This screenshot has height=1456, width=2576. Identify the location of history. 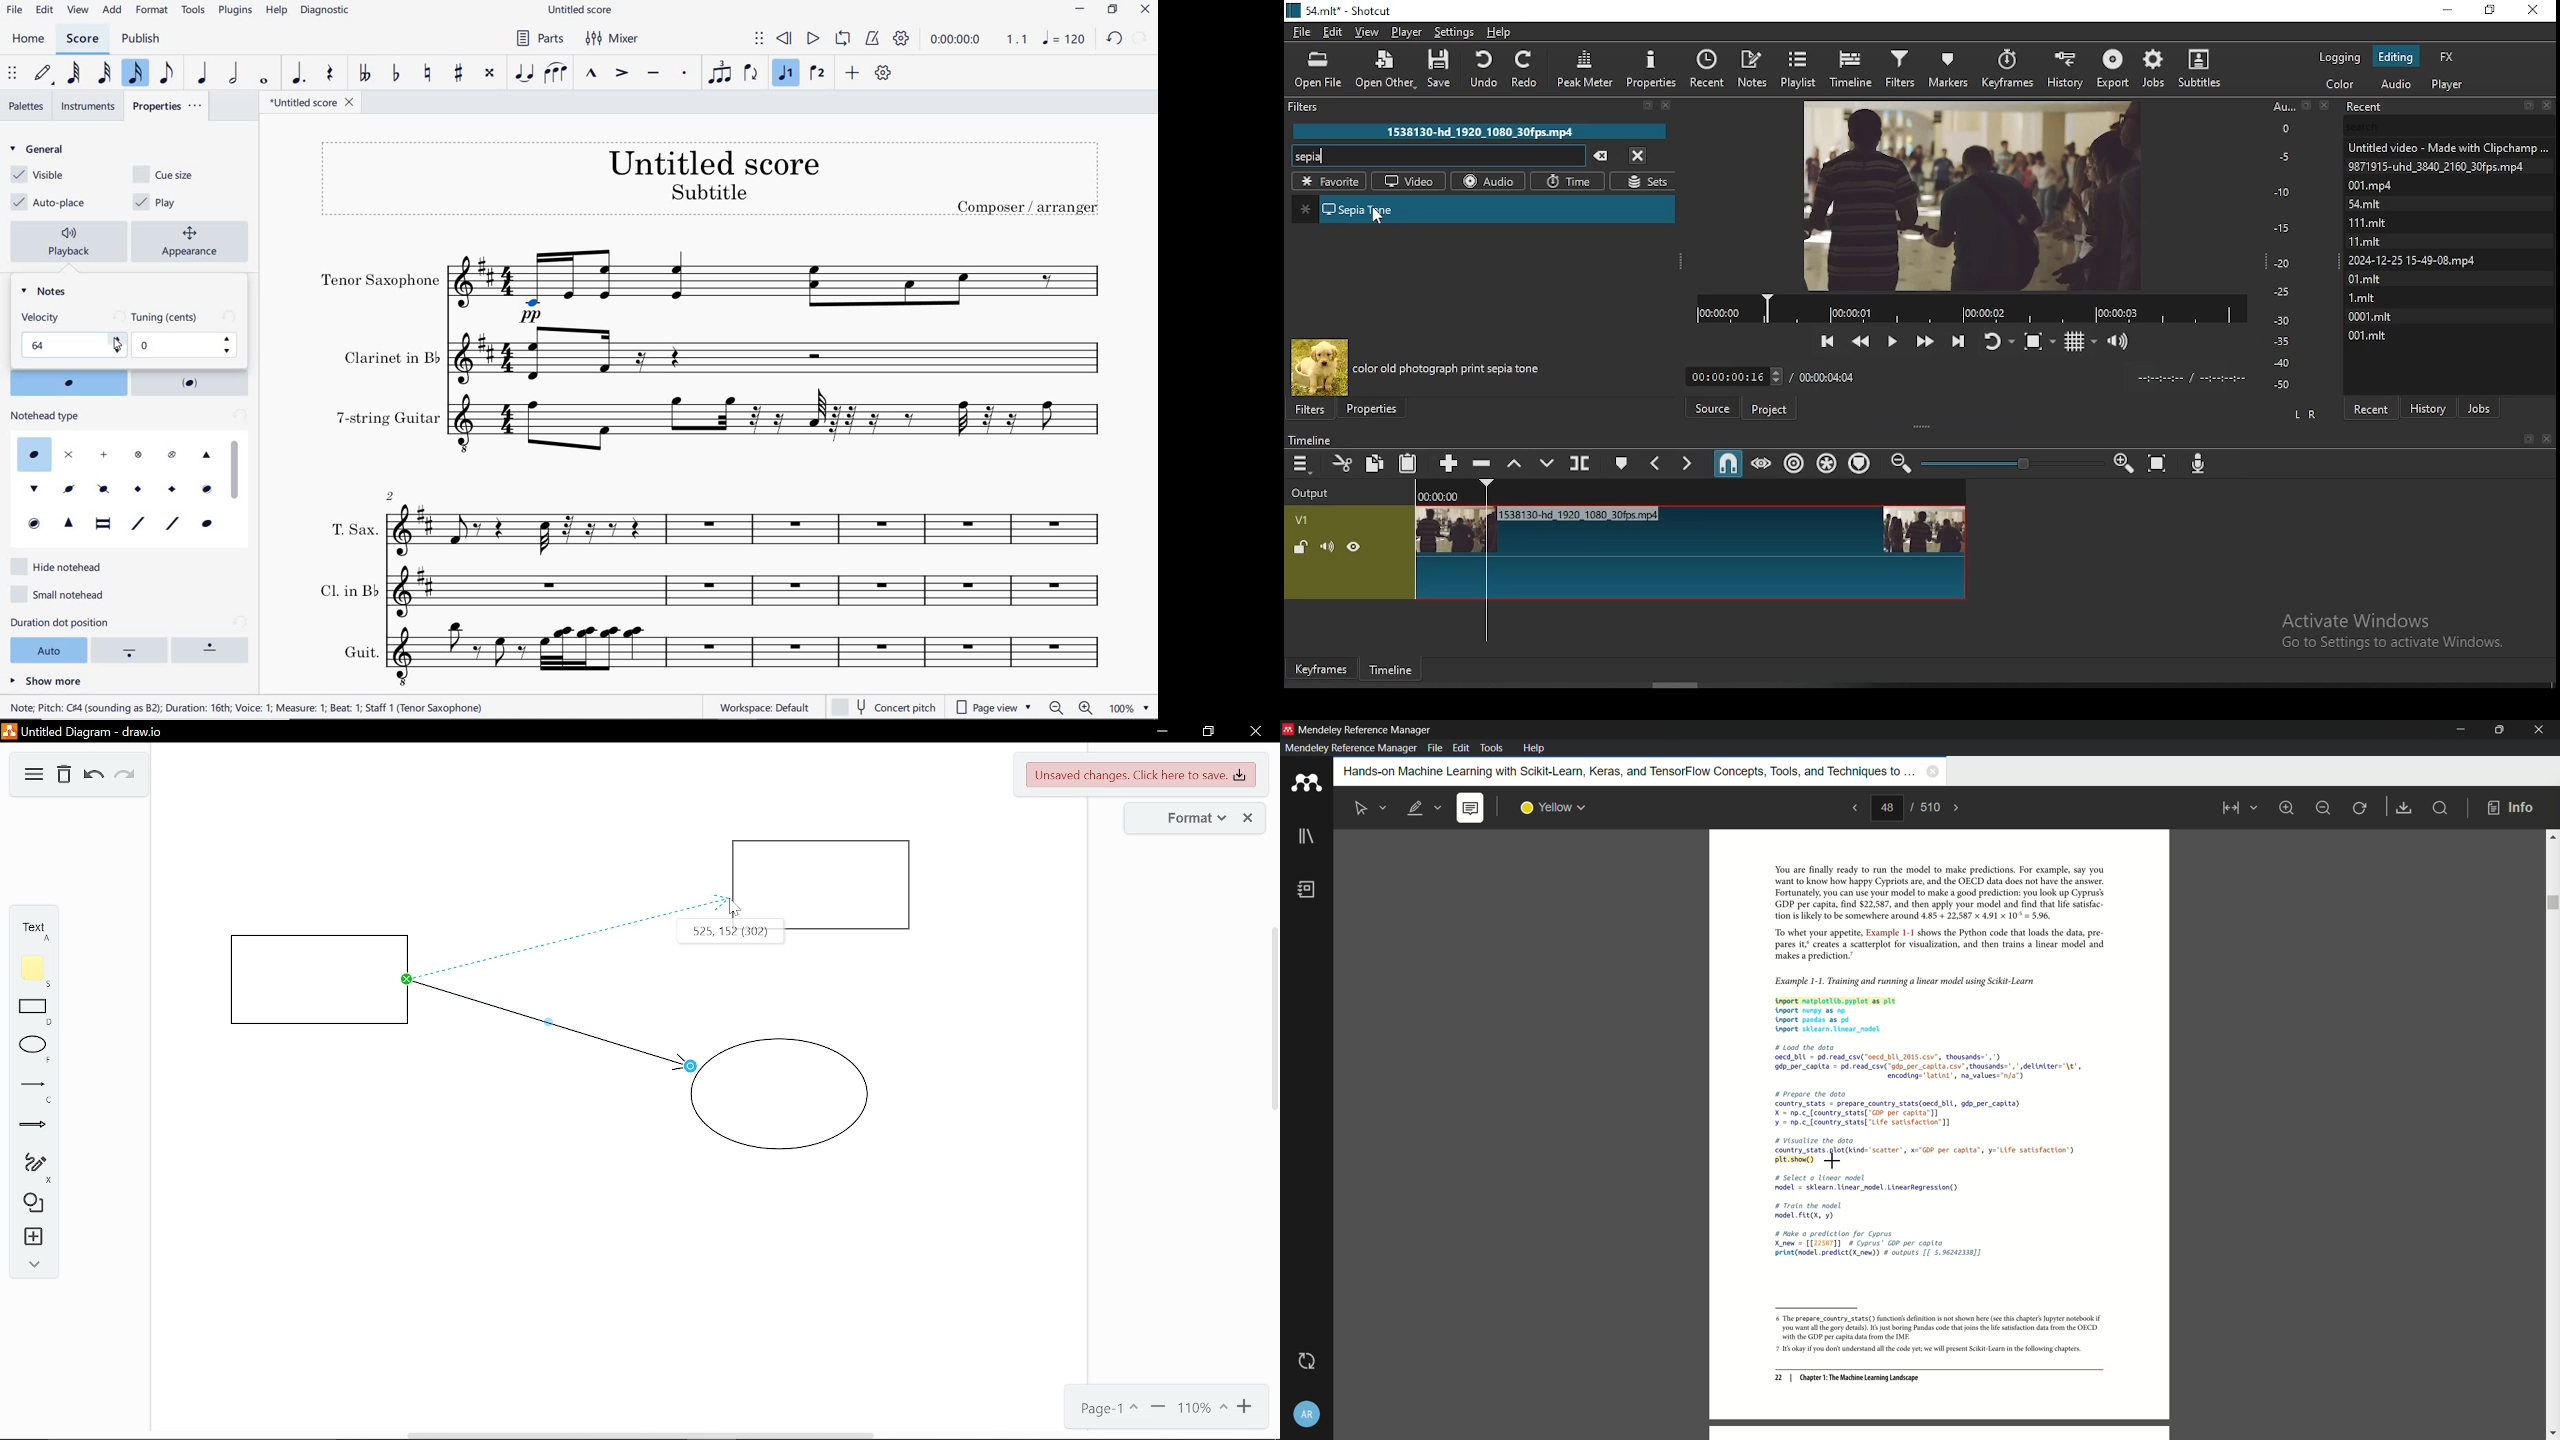
(2066, 67).